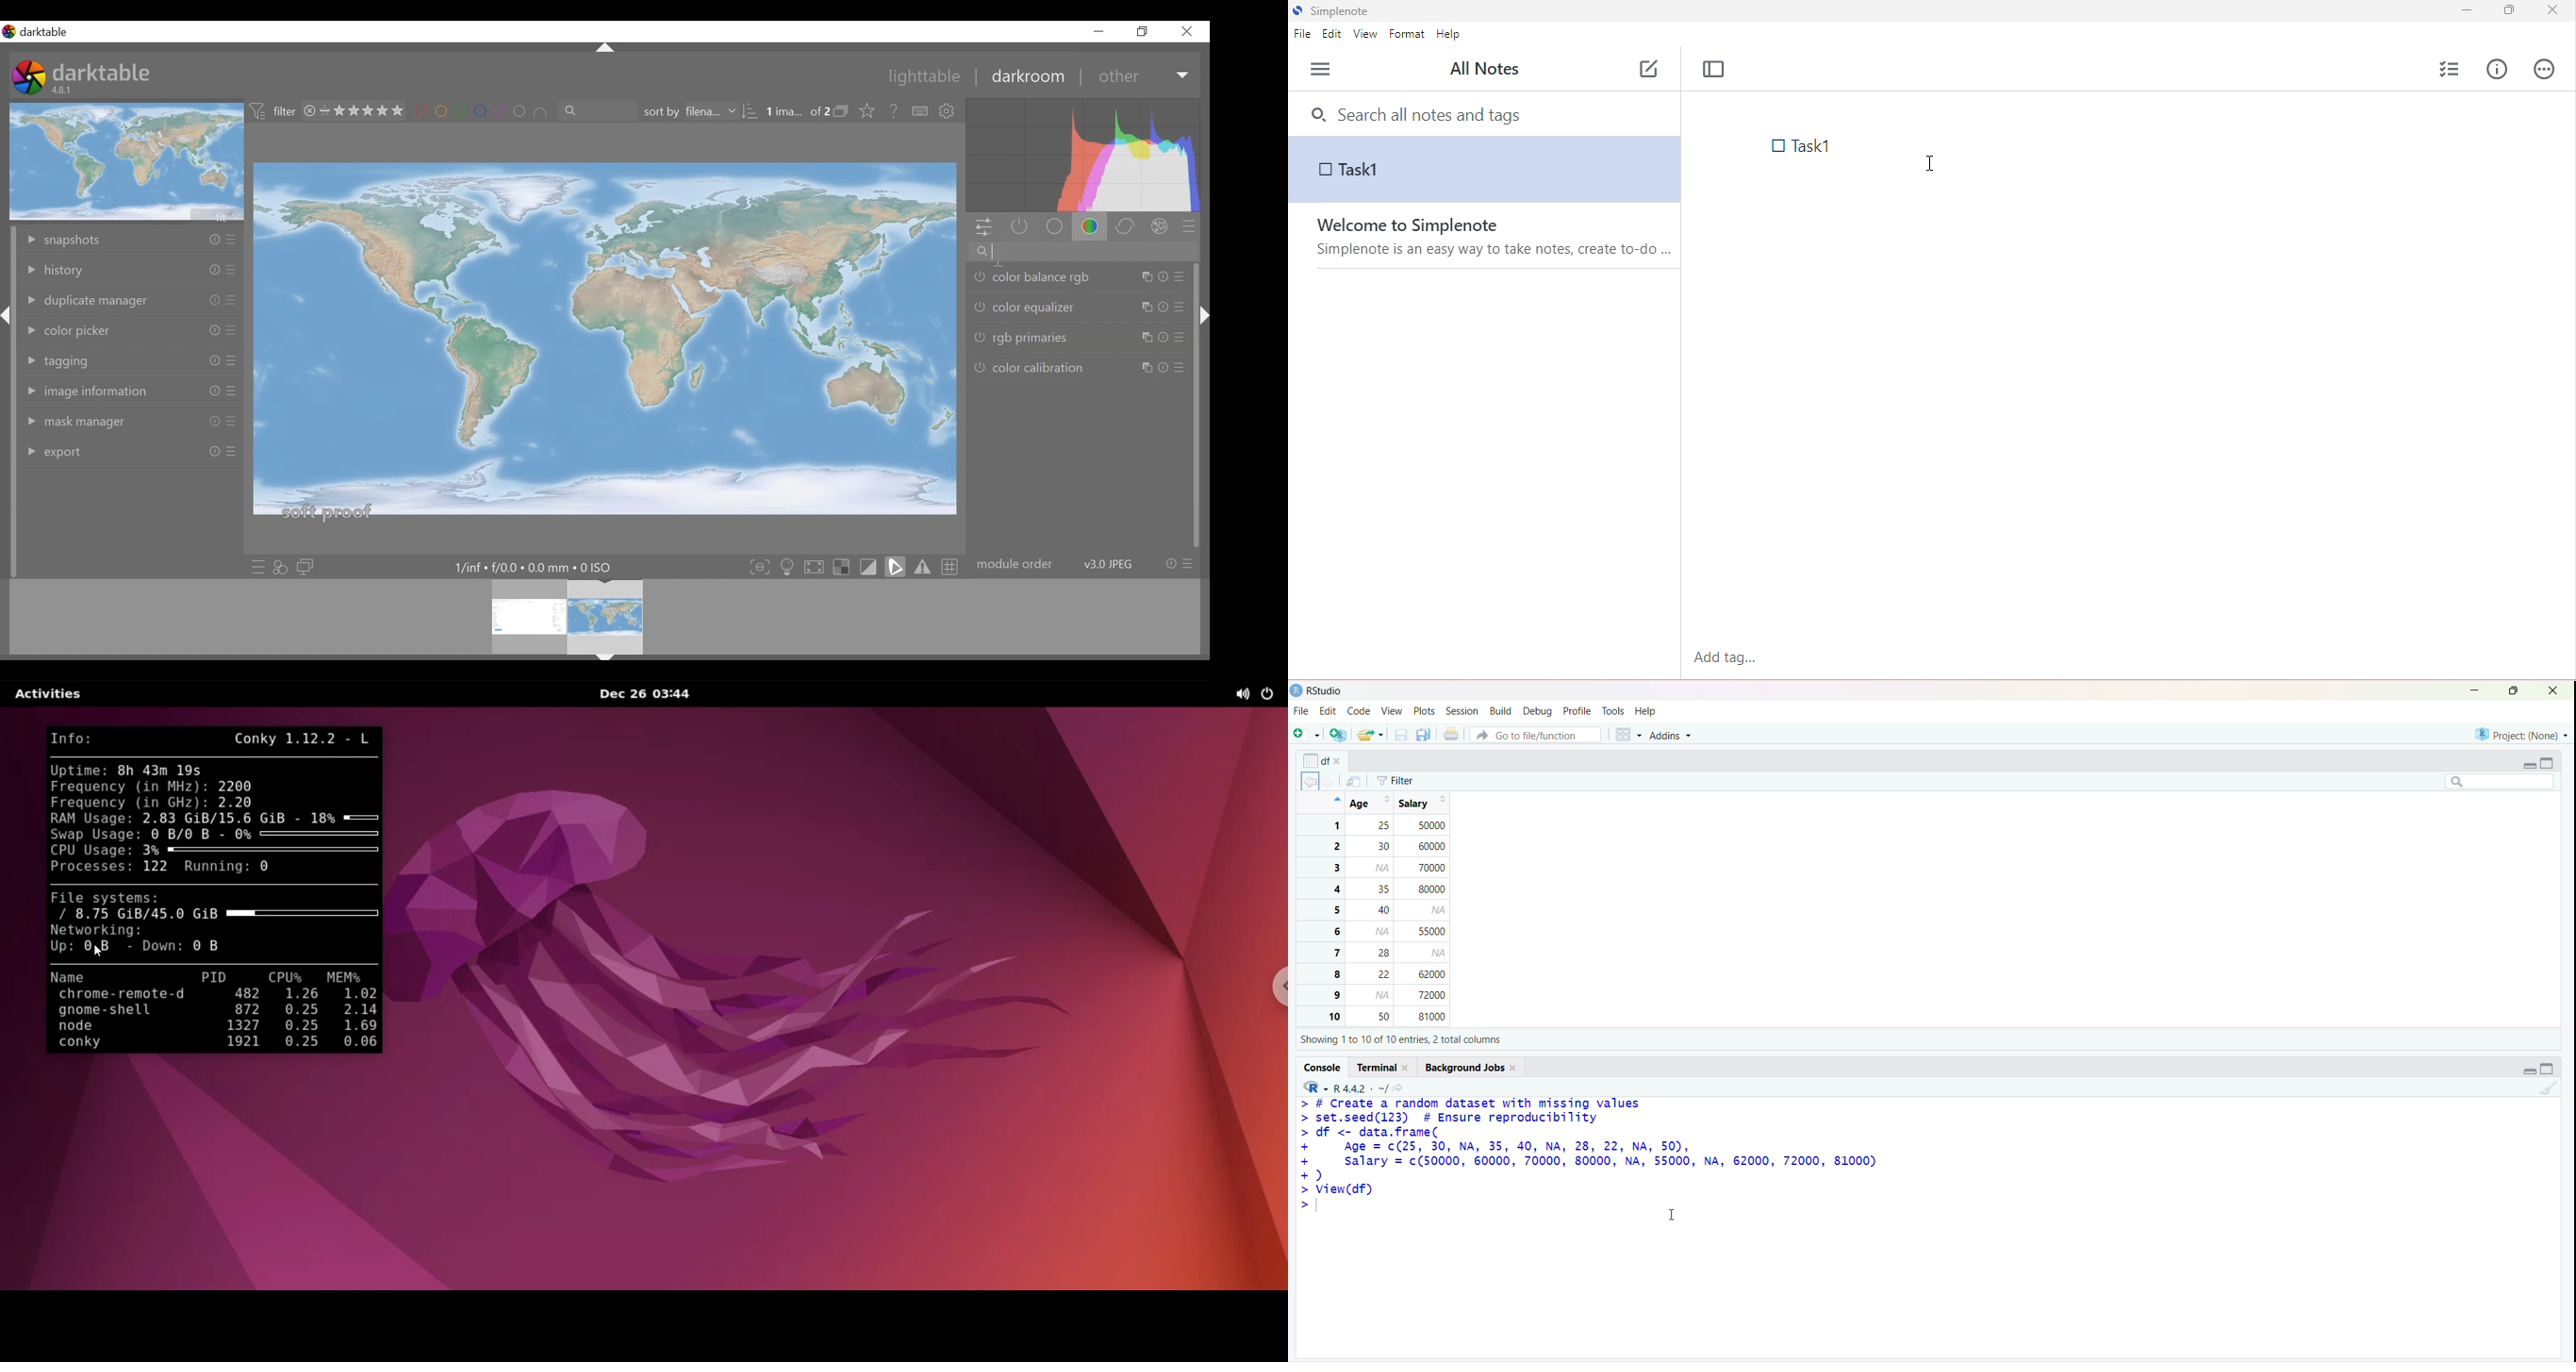  Describe the element at coordinates (1145, 76) in the screenshot. I see `Other` at that location.